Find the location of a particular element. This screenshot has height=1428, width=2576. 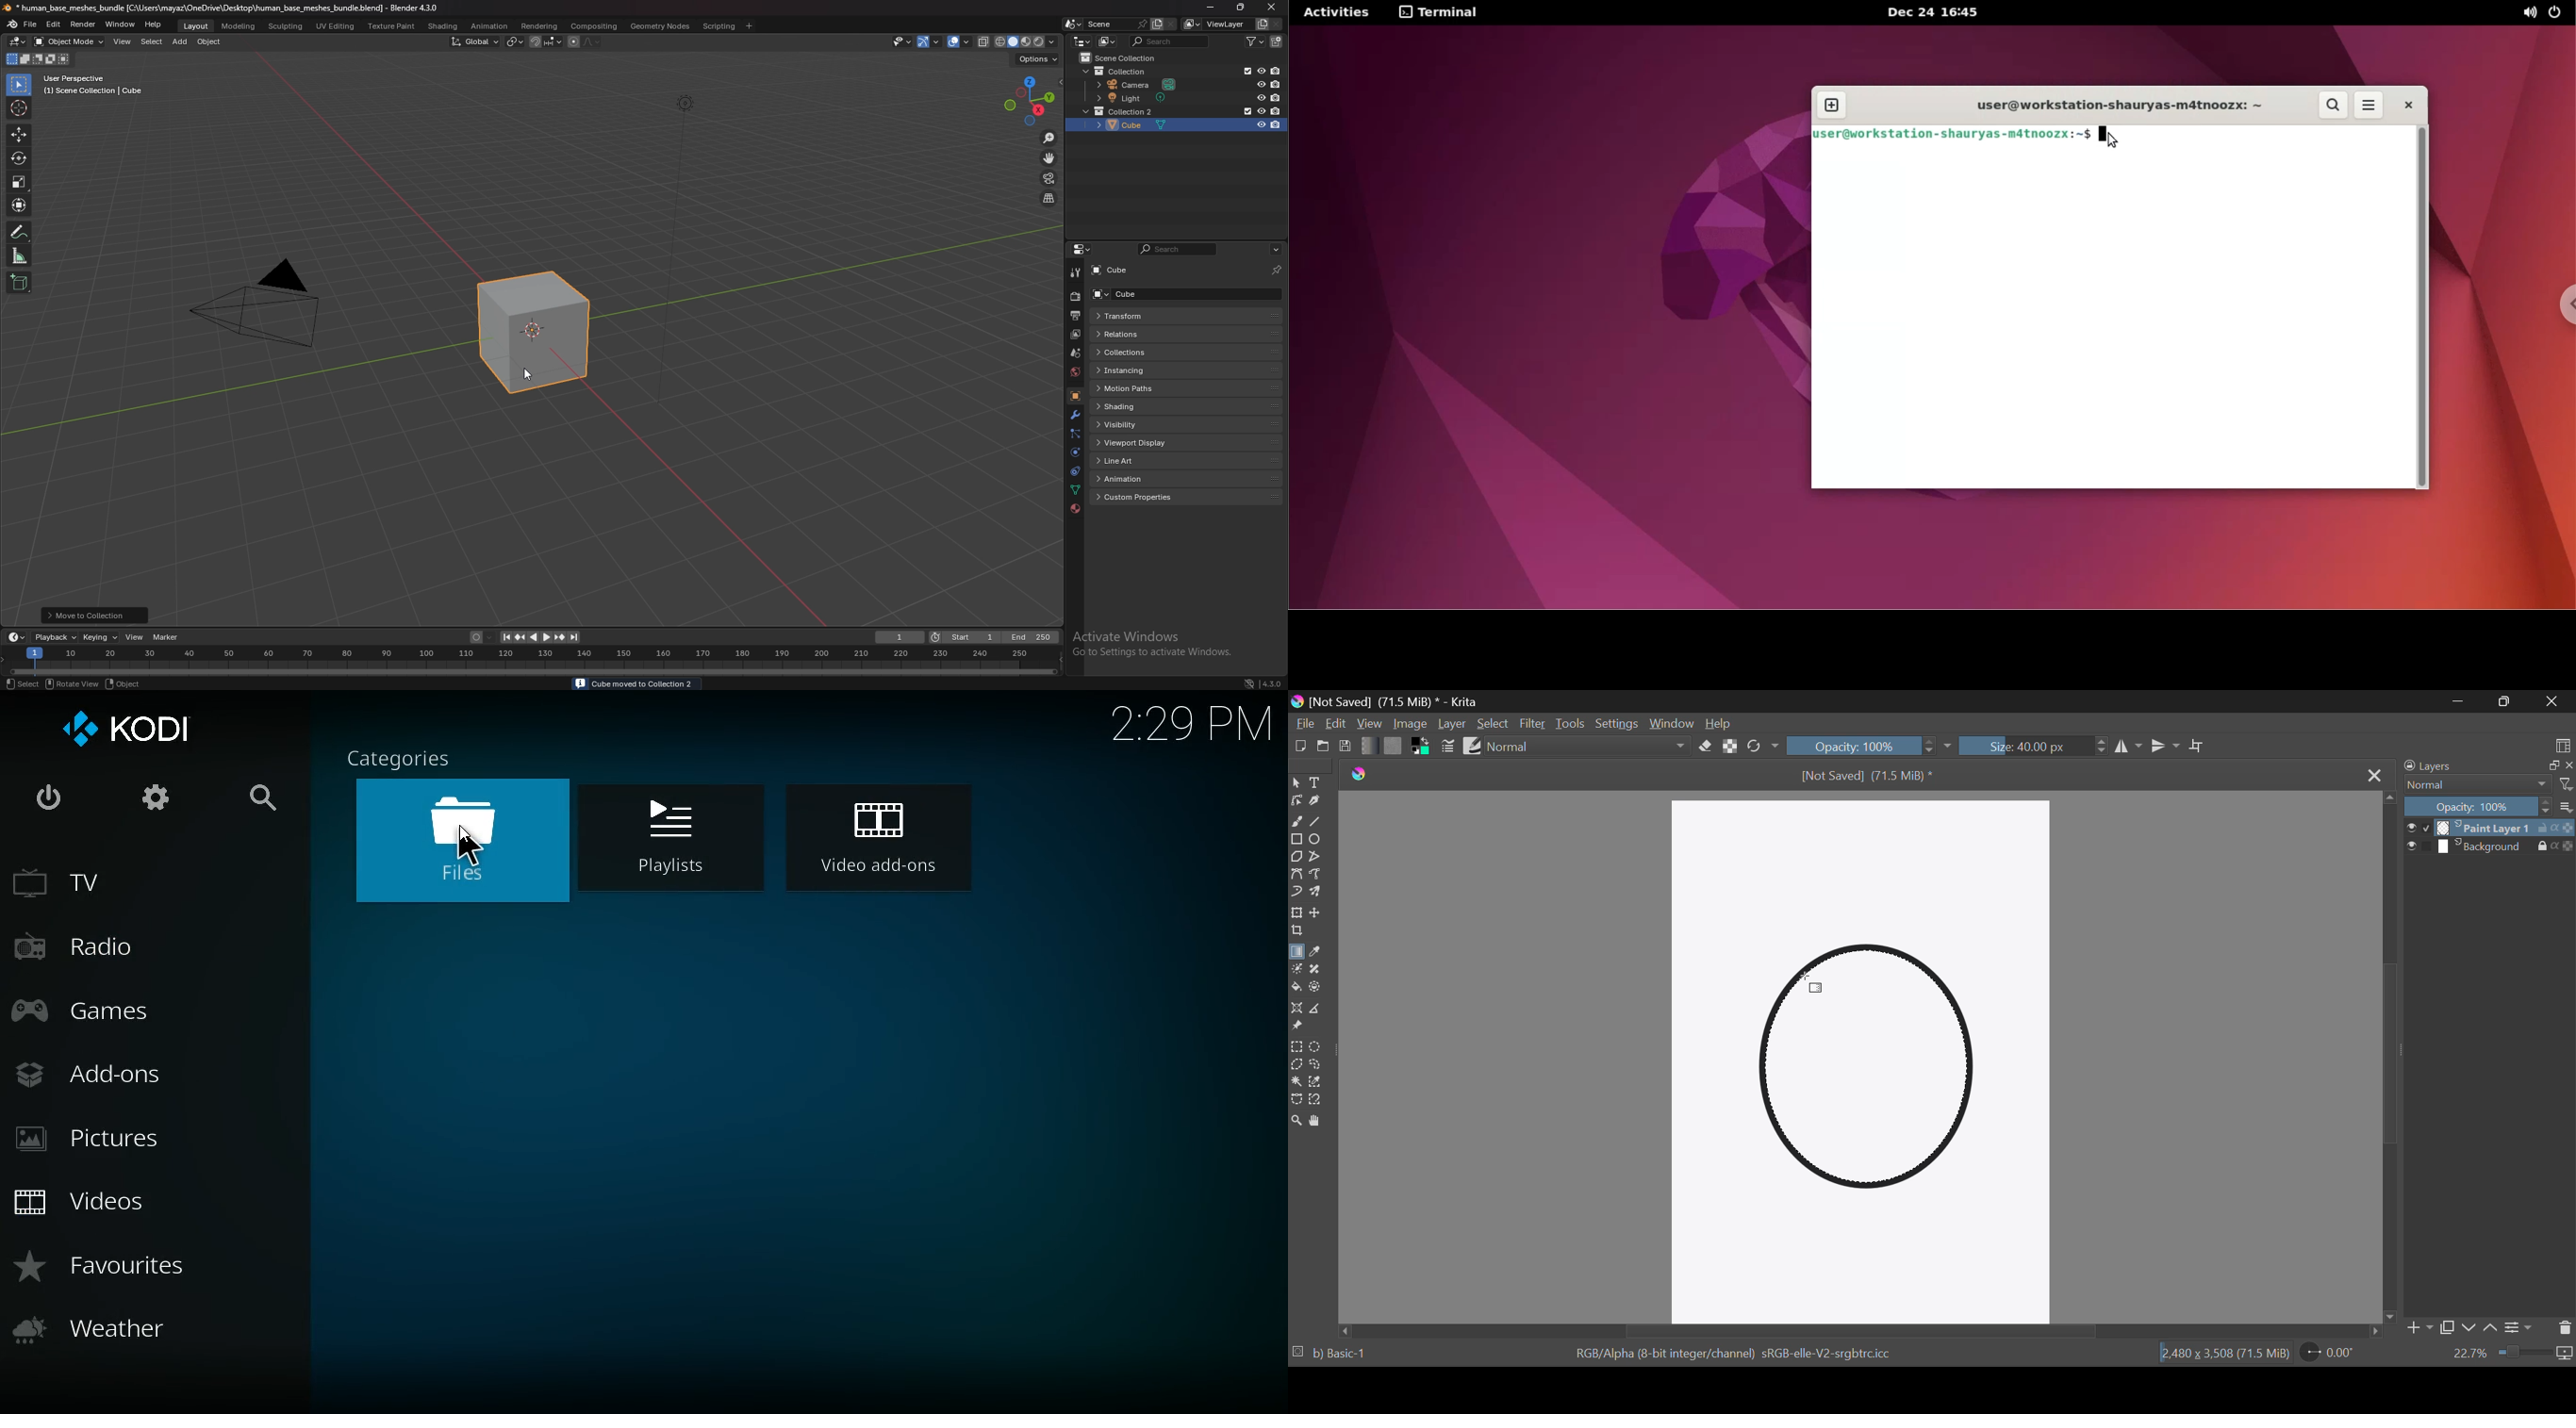

Blending Modes is located at coordinates (1587, 745).